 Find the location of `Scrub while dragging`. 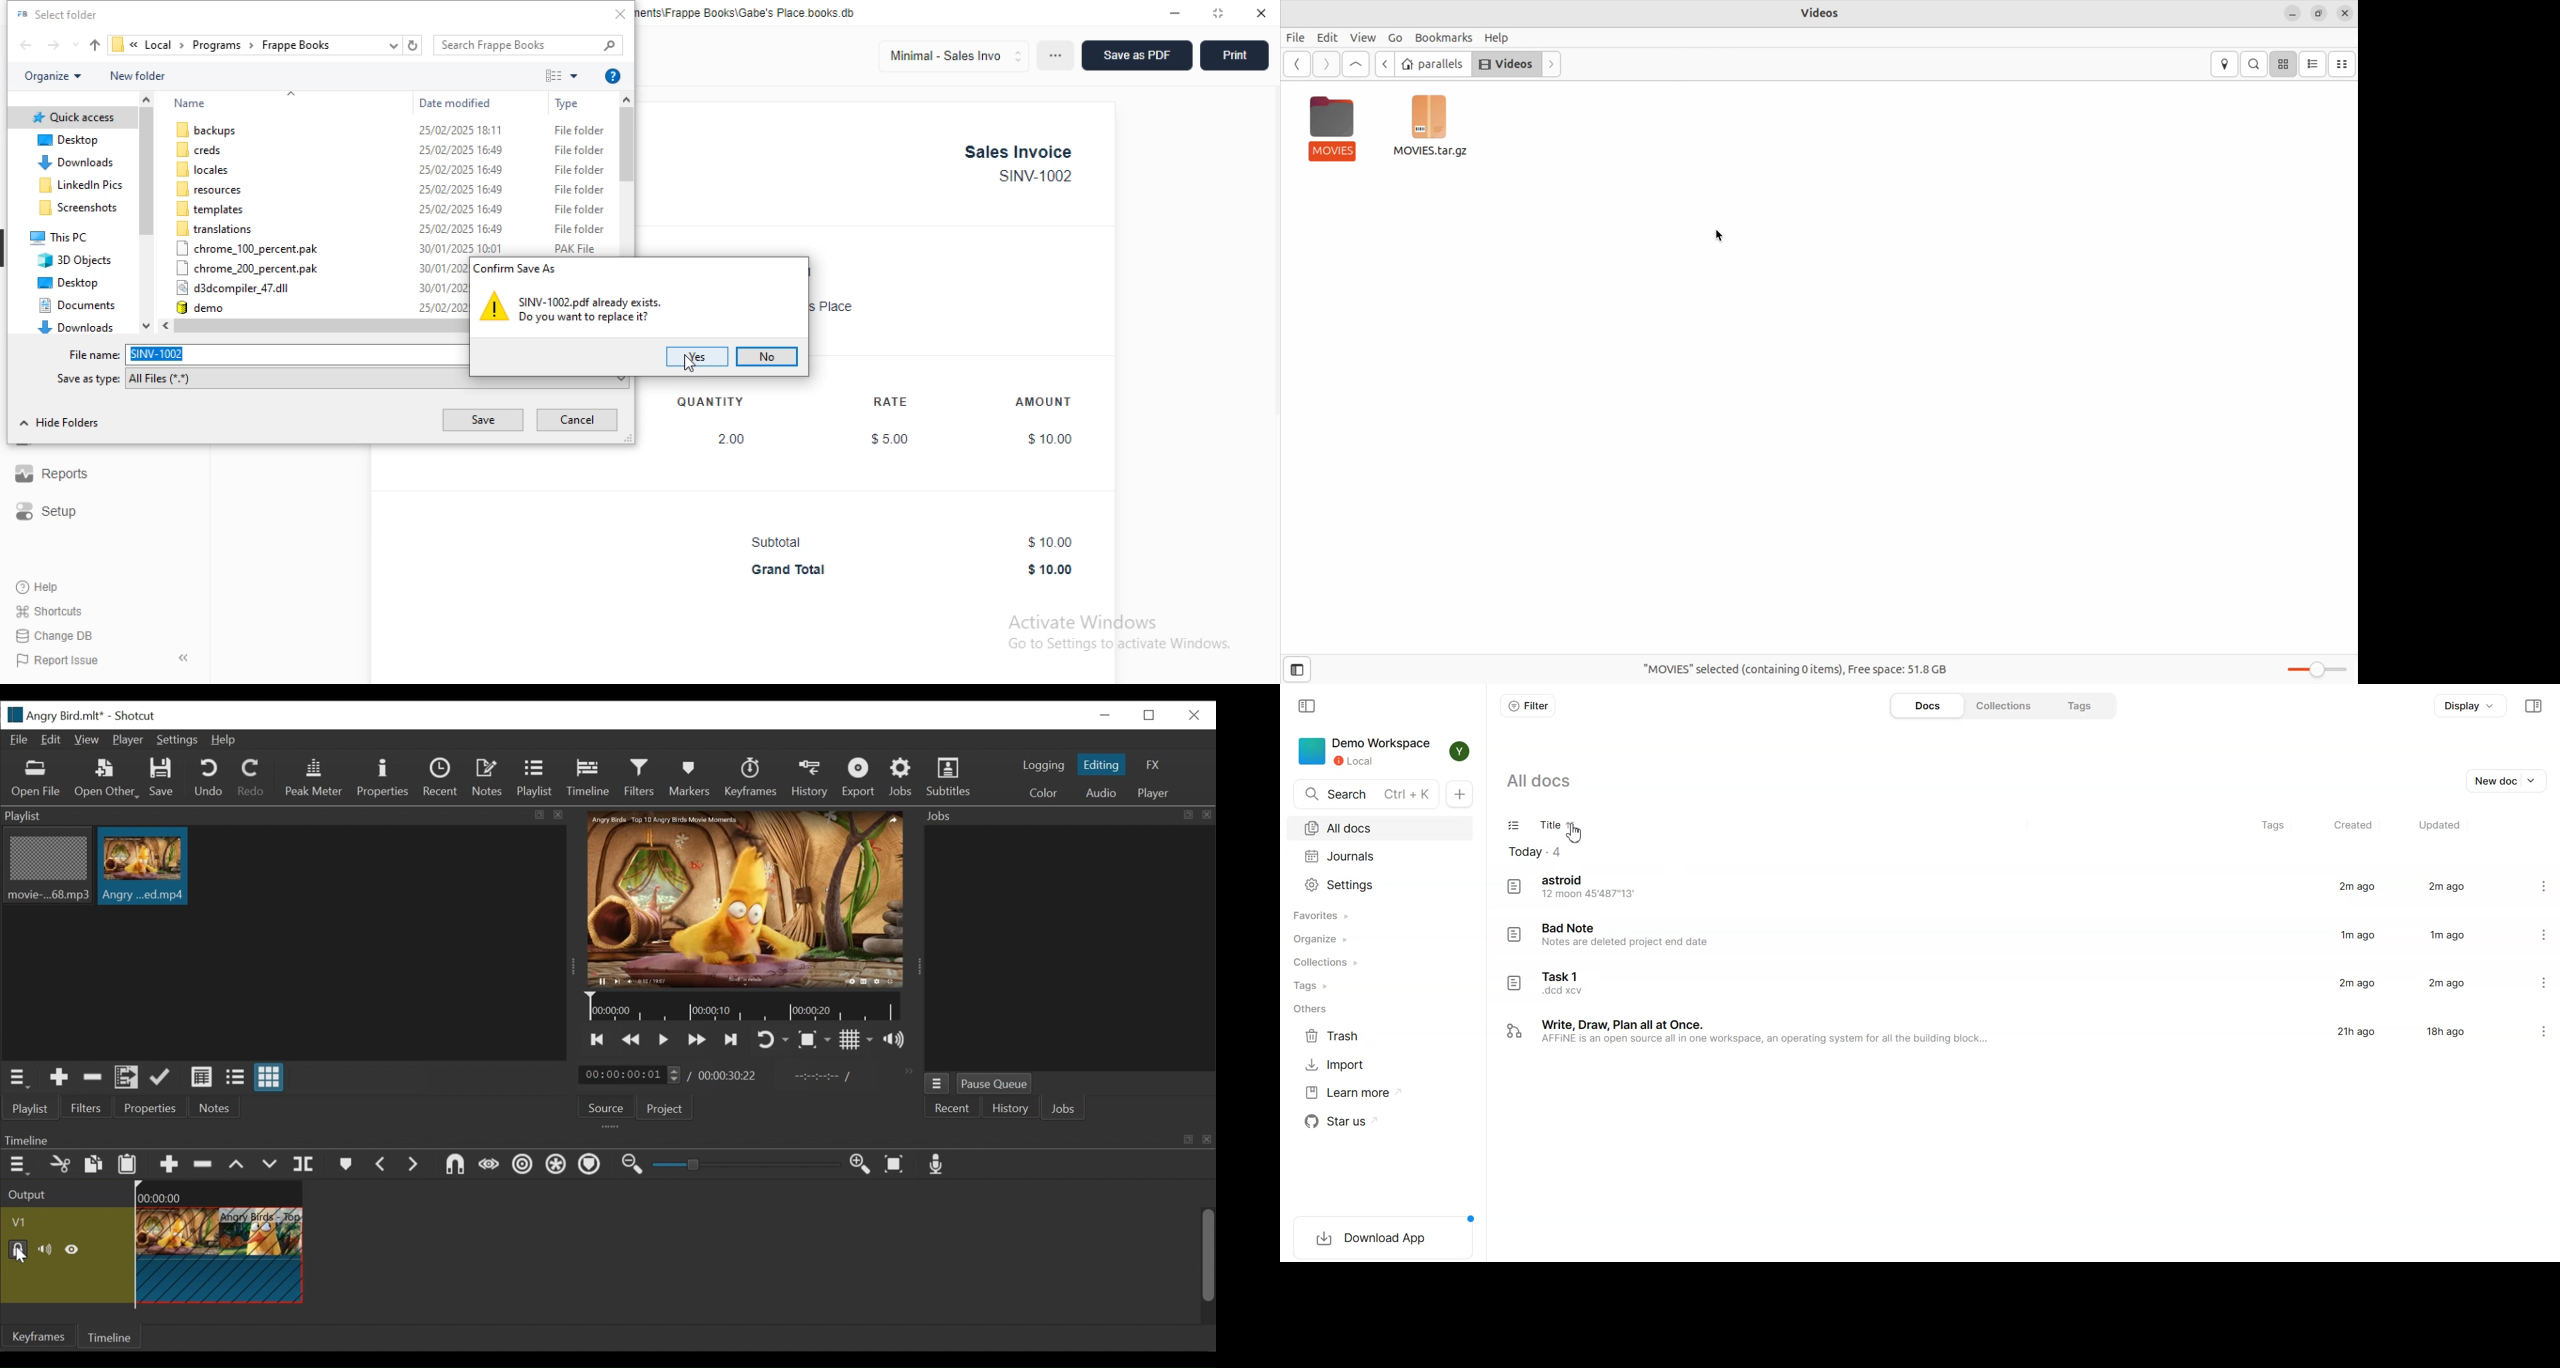

Scrub while dragging is located at coordinates (488, 1167).